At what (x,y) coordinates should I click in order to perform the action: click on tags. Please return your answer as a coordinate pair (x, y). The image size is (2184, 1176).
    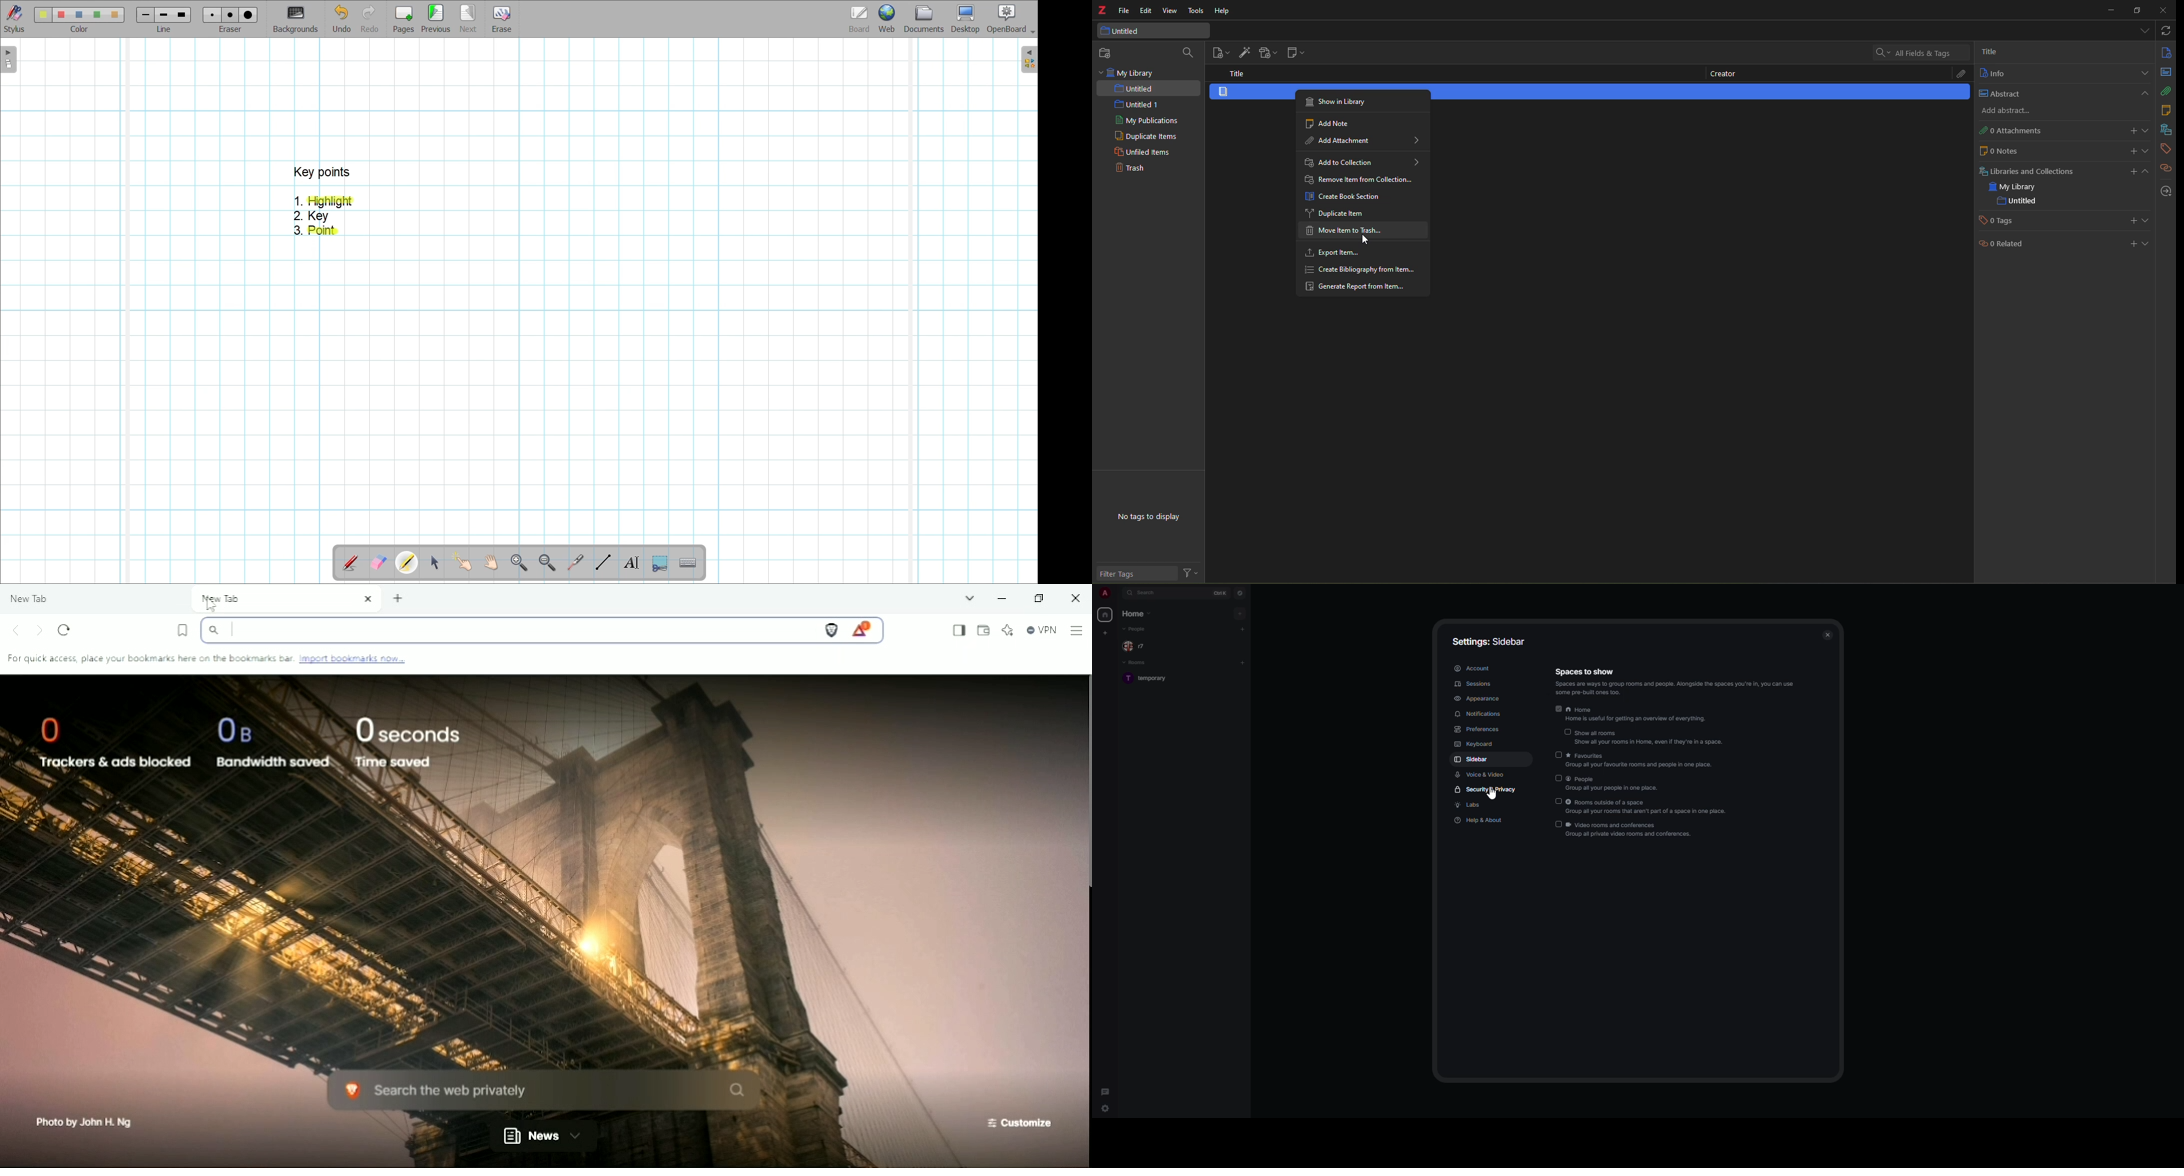
    Looking at the image, I should click on (2000, 221).